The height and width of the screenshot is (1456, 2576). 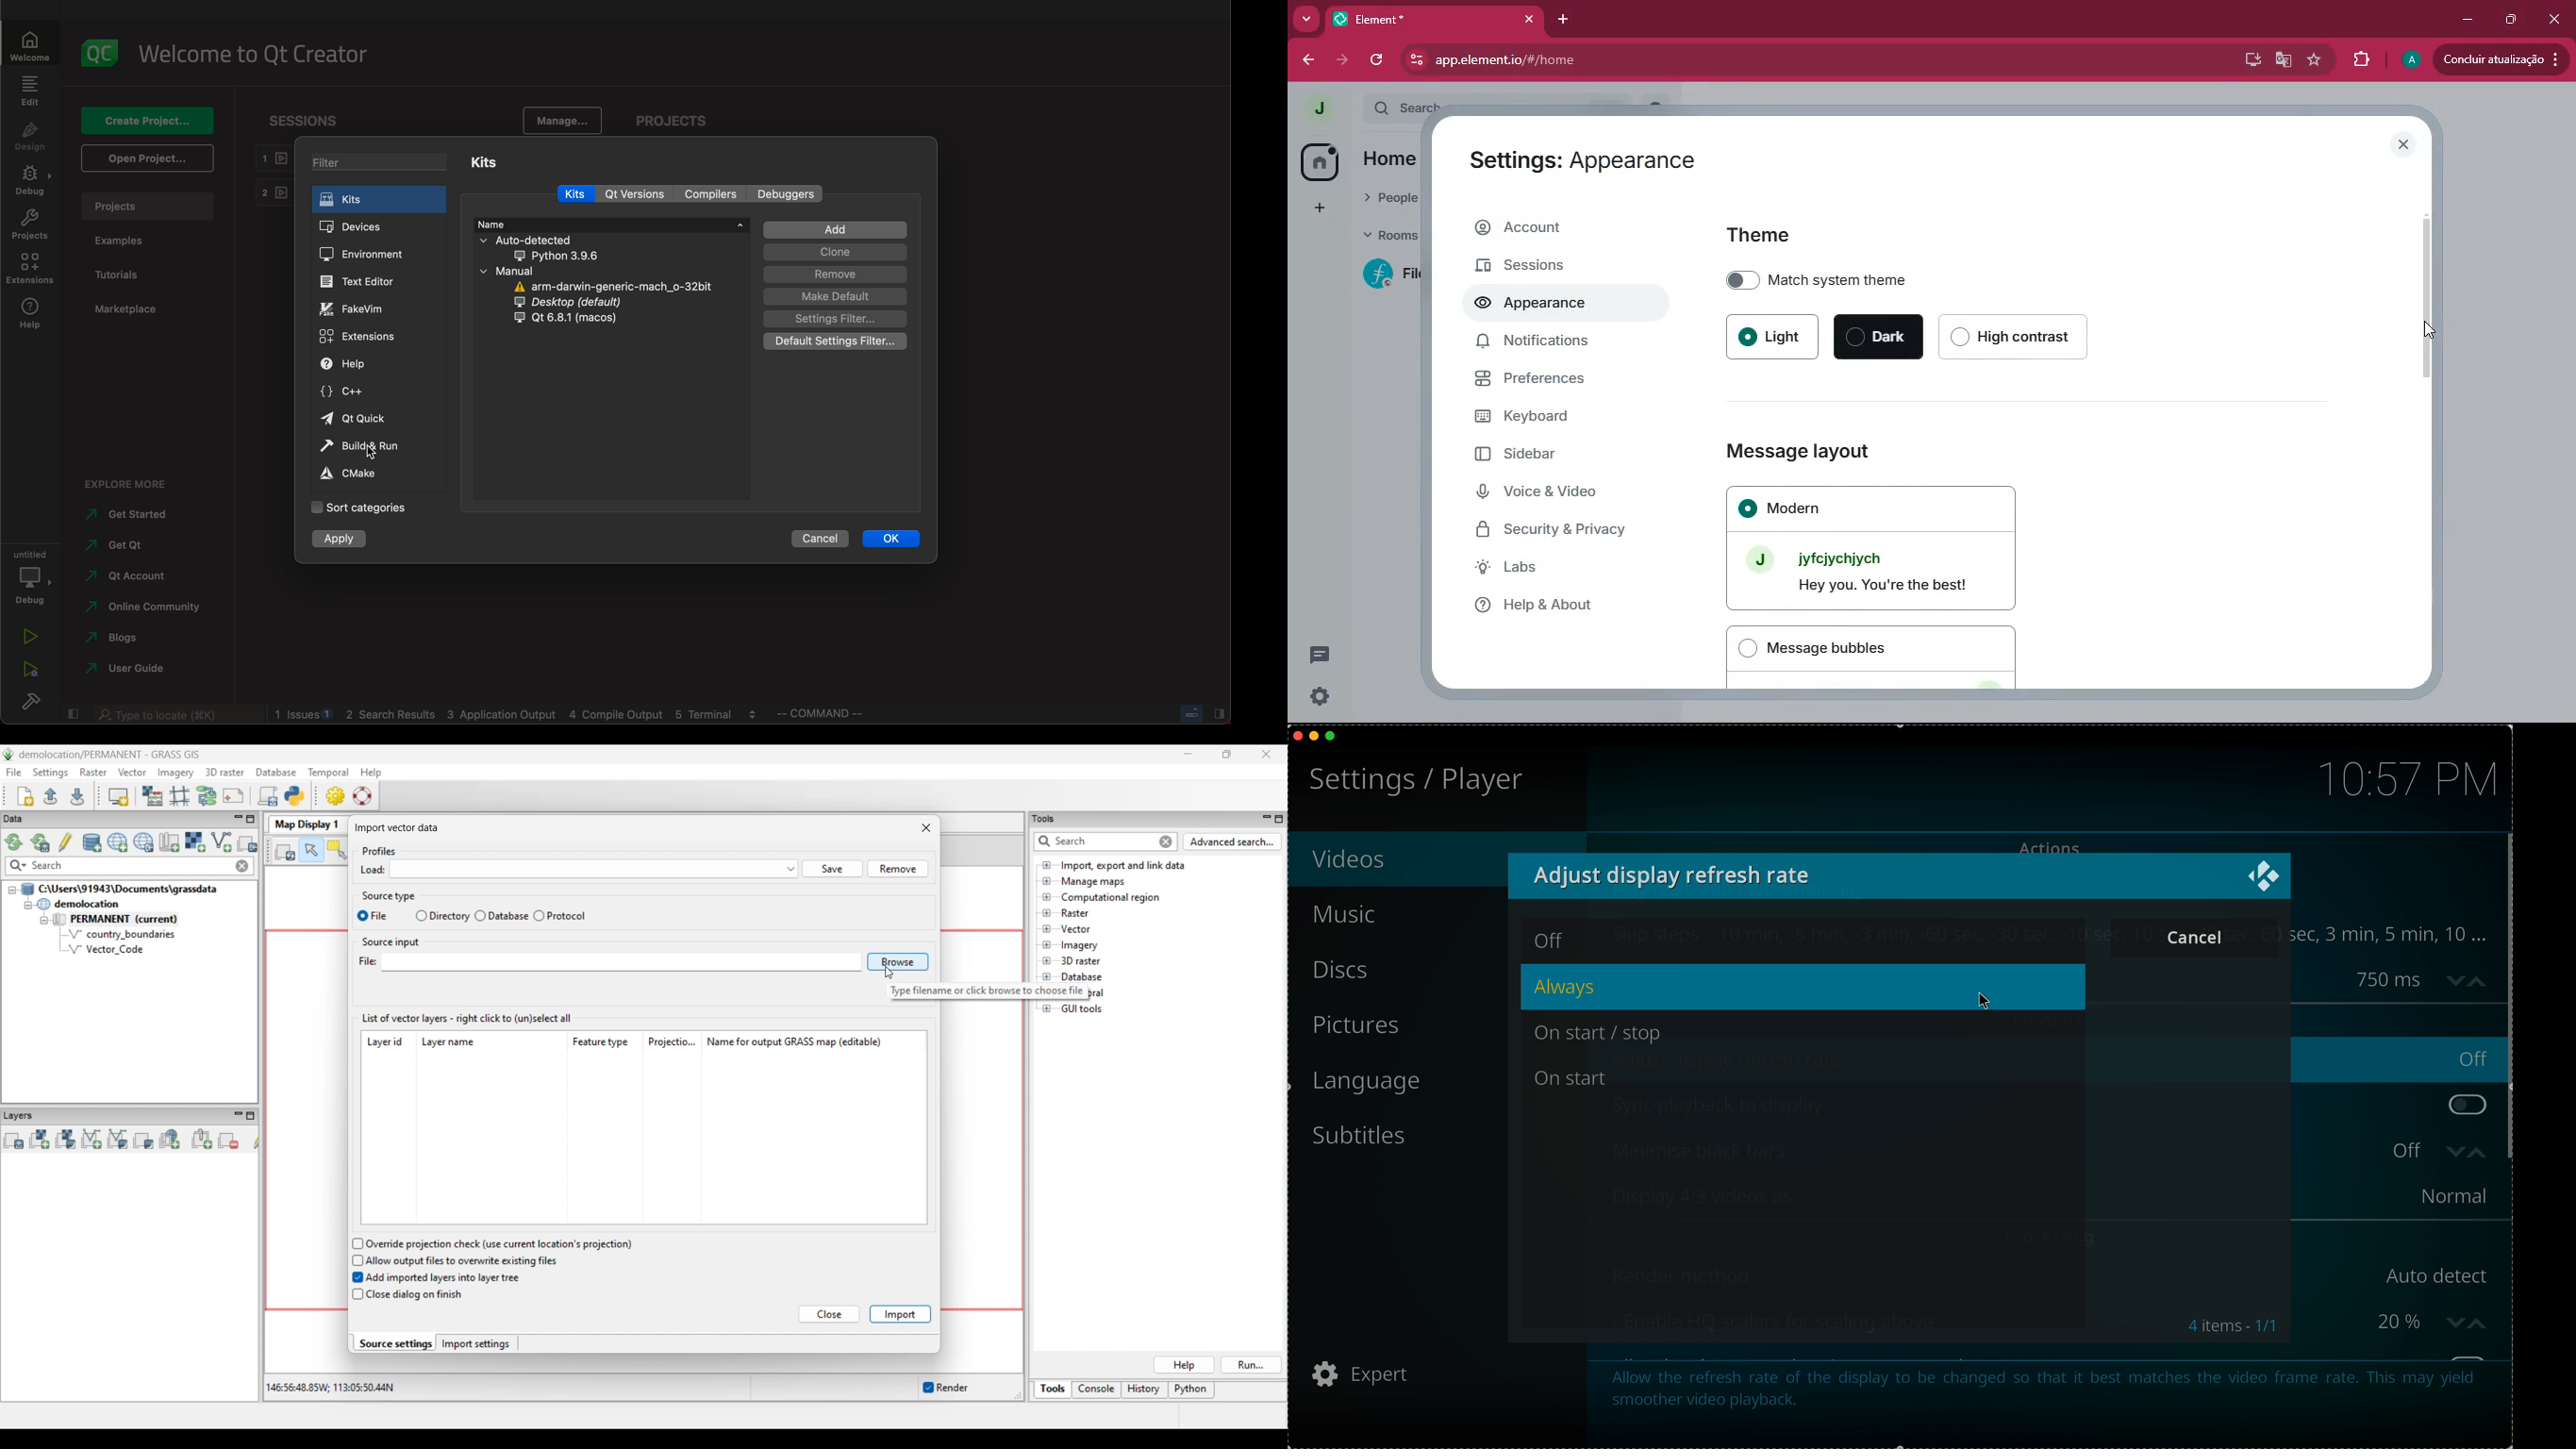 What do you see at coordinates (1881, 337) in the screenshot?
I see `Dark` at bounding box center [1881, 337].